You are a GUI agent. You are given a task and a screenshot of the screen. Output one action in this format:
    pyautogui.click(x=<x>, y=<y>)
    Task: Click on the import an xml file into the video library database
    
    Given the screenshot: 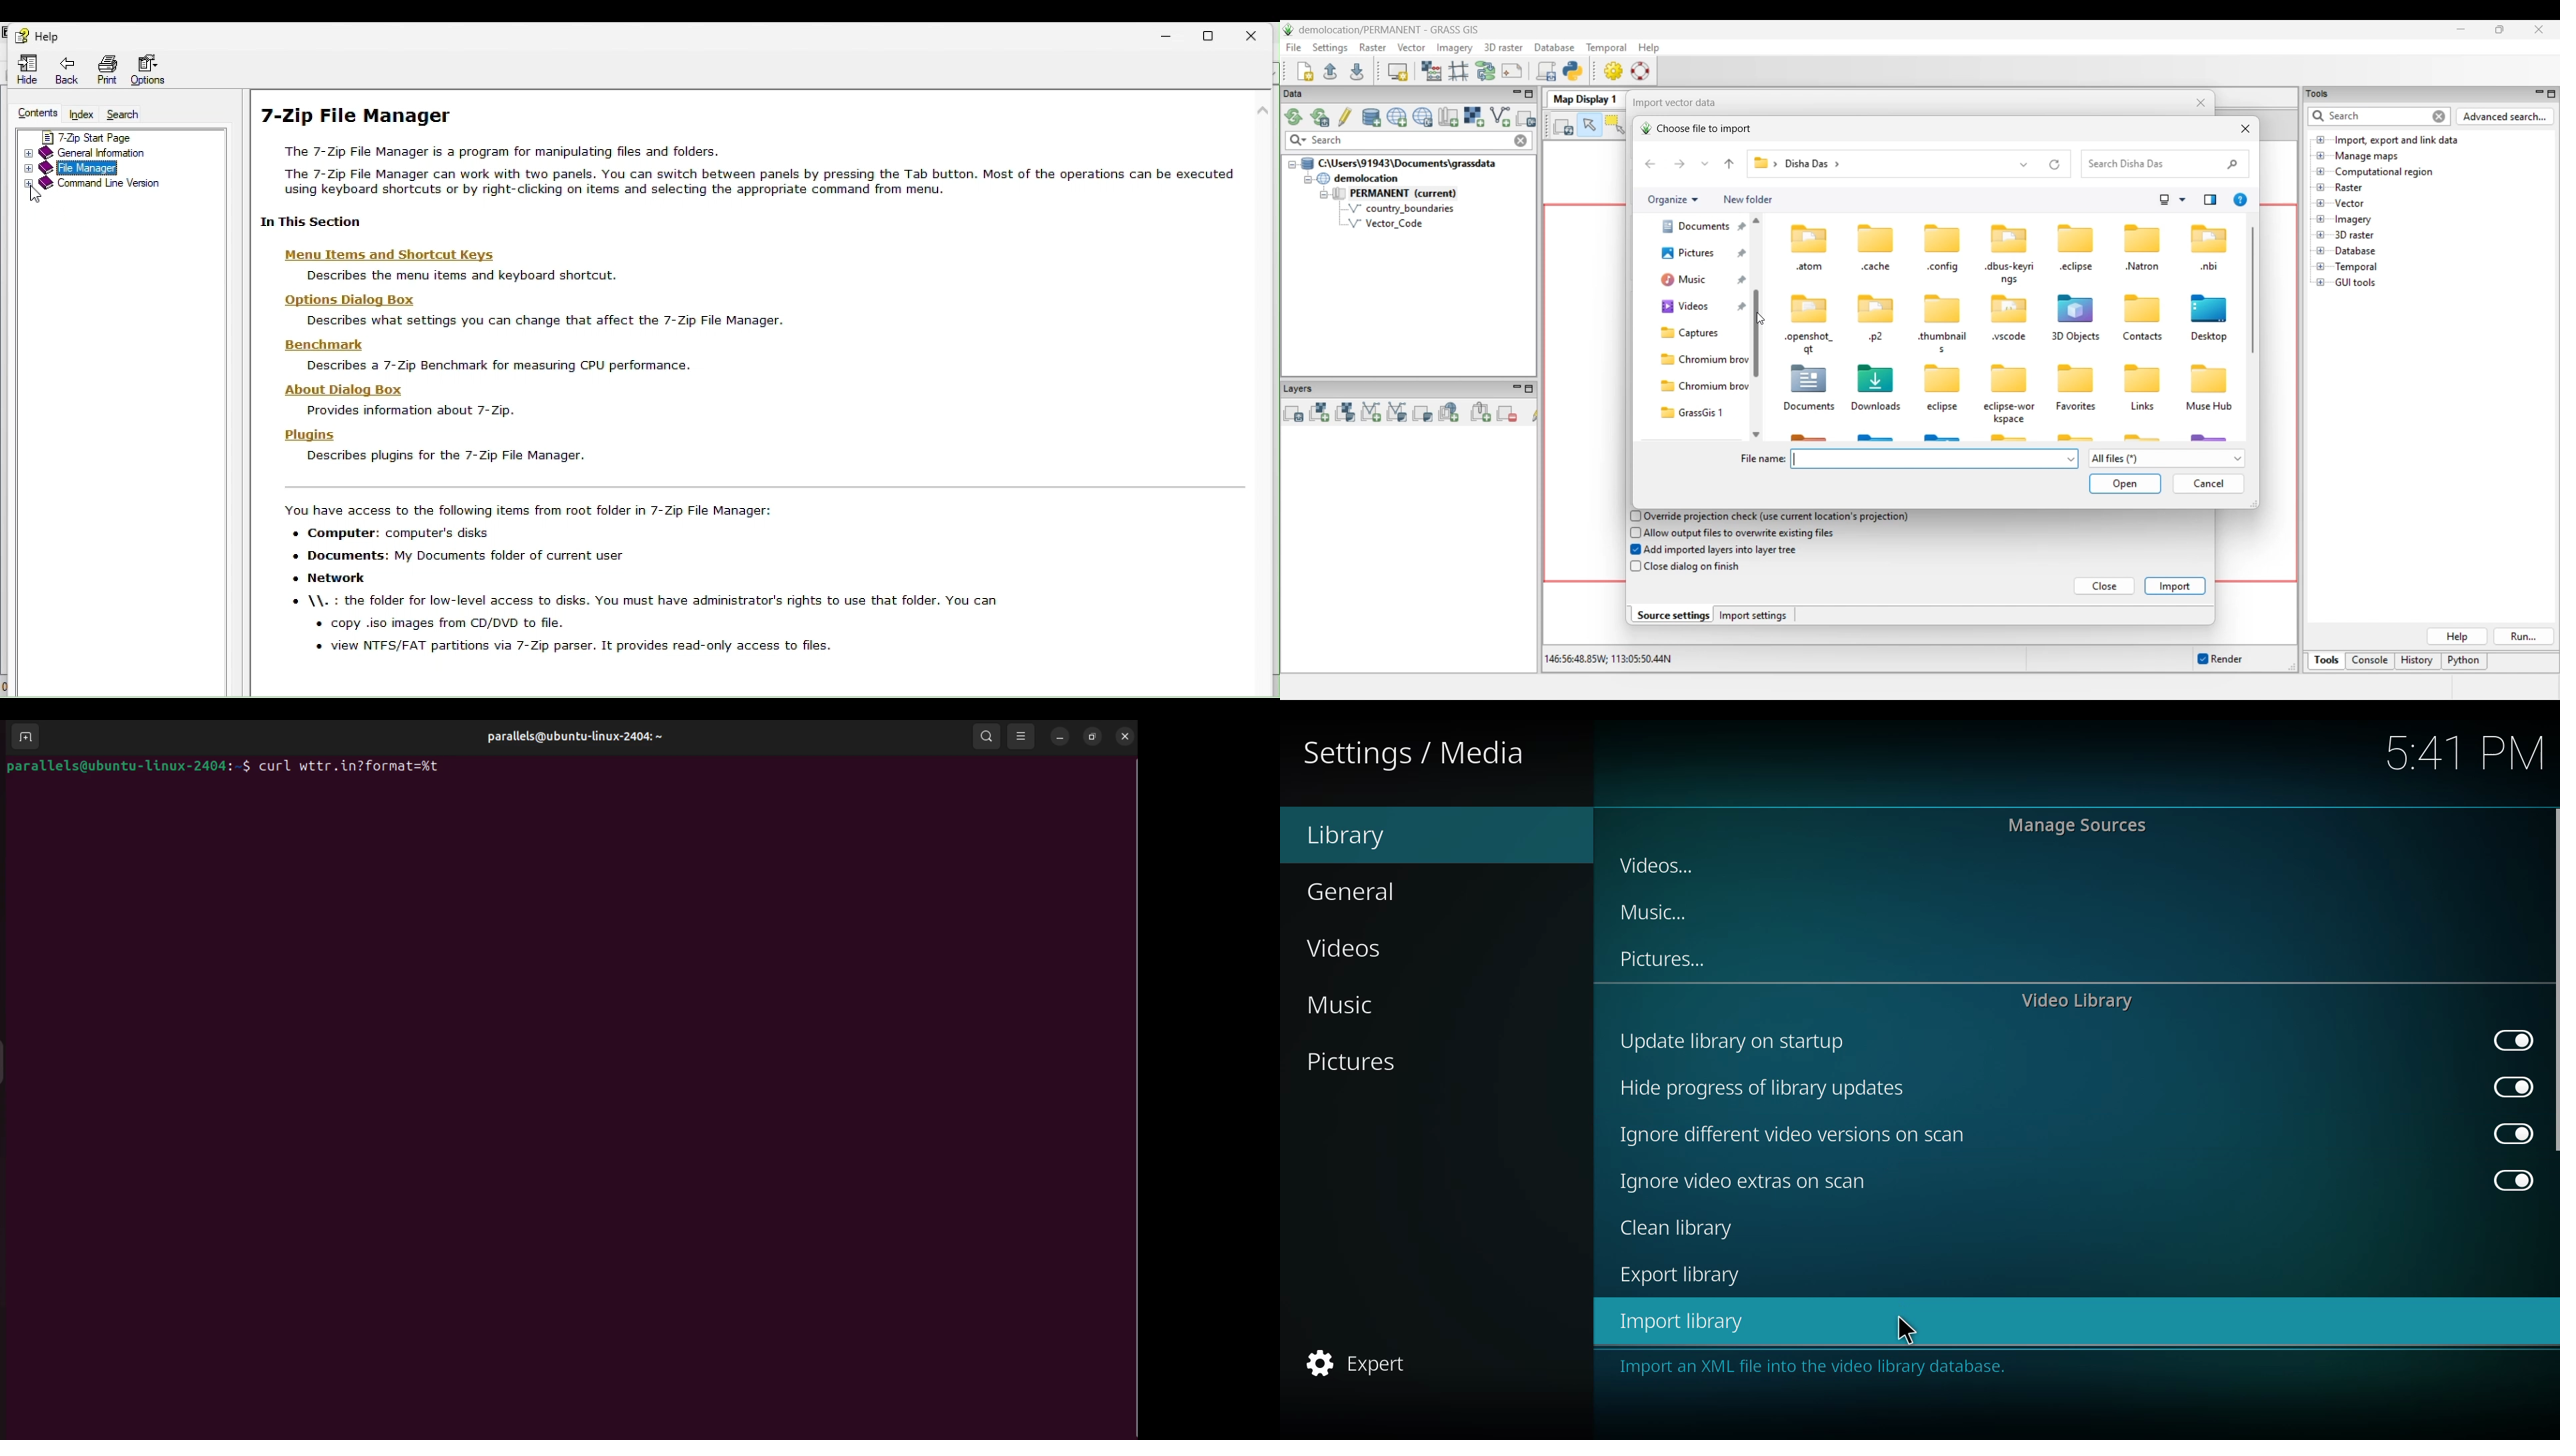 What is the action you would take?
    pyautogui.click(x=1819, y=1367)
    